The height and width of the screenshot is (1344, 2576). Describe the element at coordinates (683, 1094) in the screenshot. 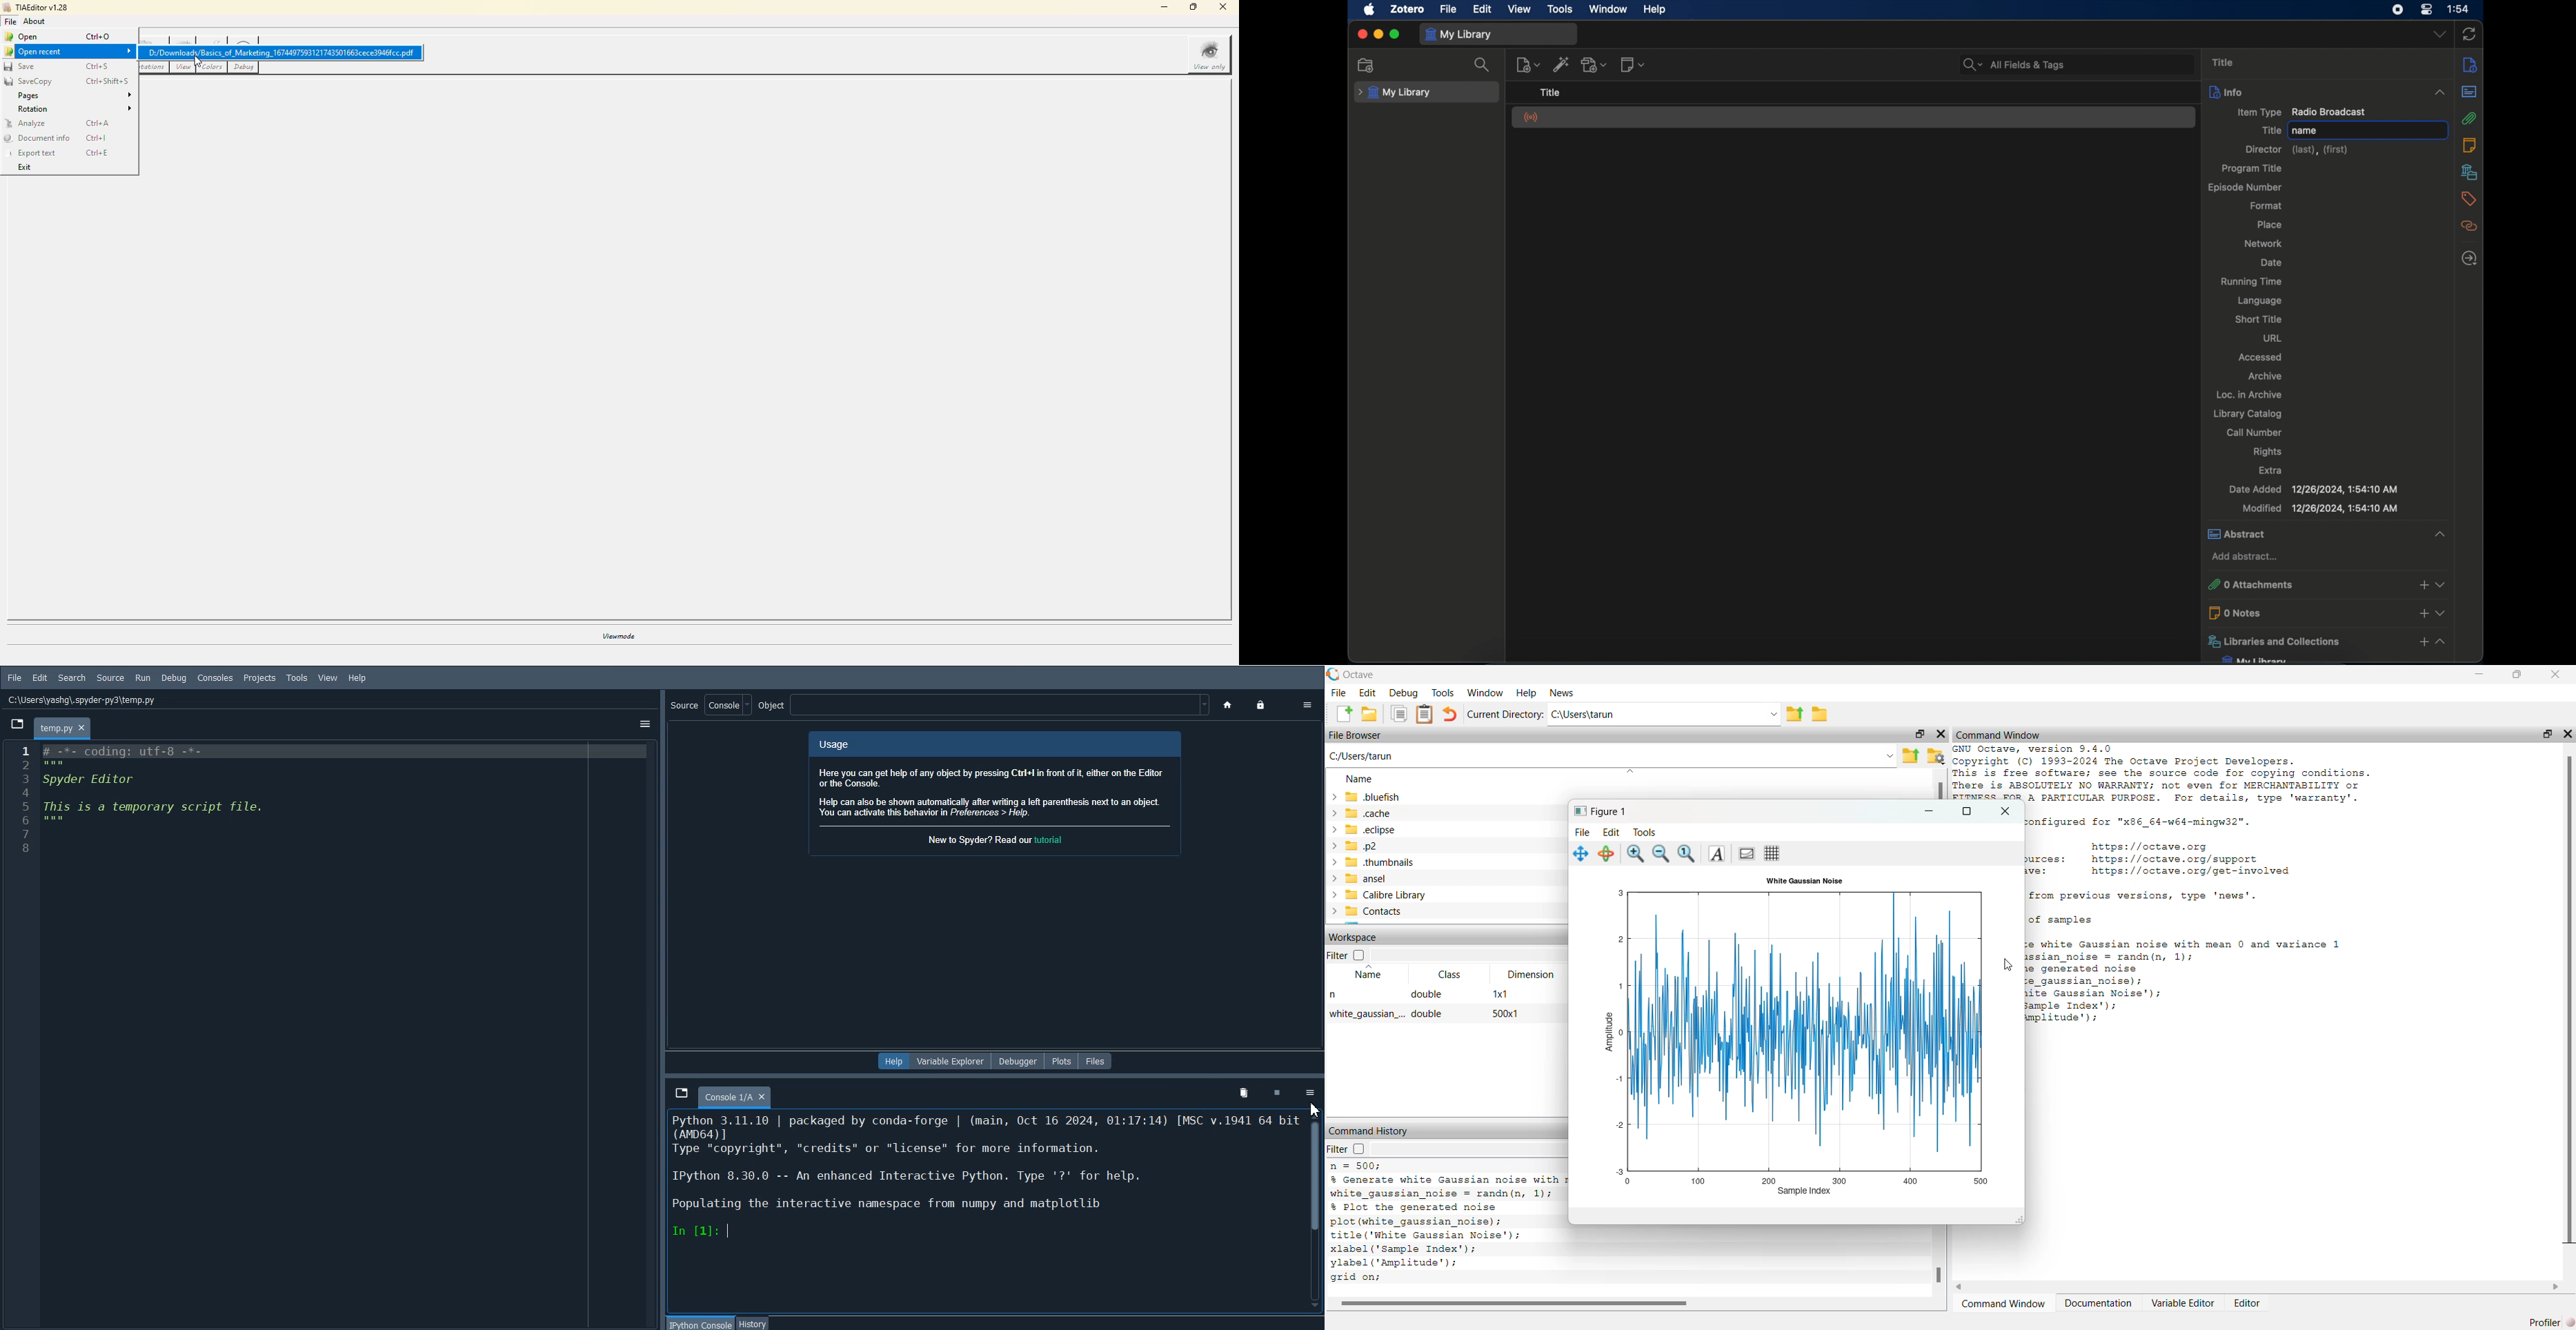

I see `Browse Tab` at that location.